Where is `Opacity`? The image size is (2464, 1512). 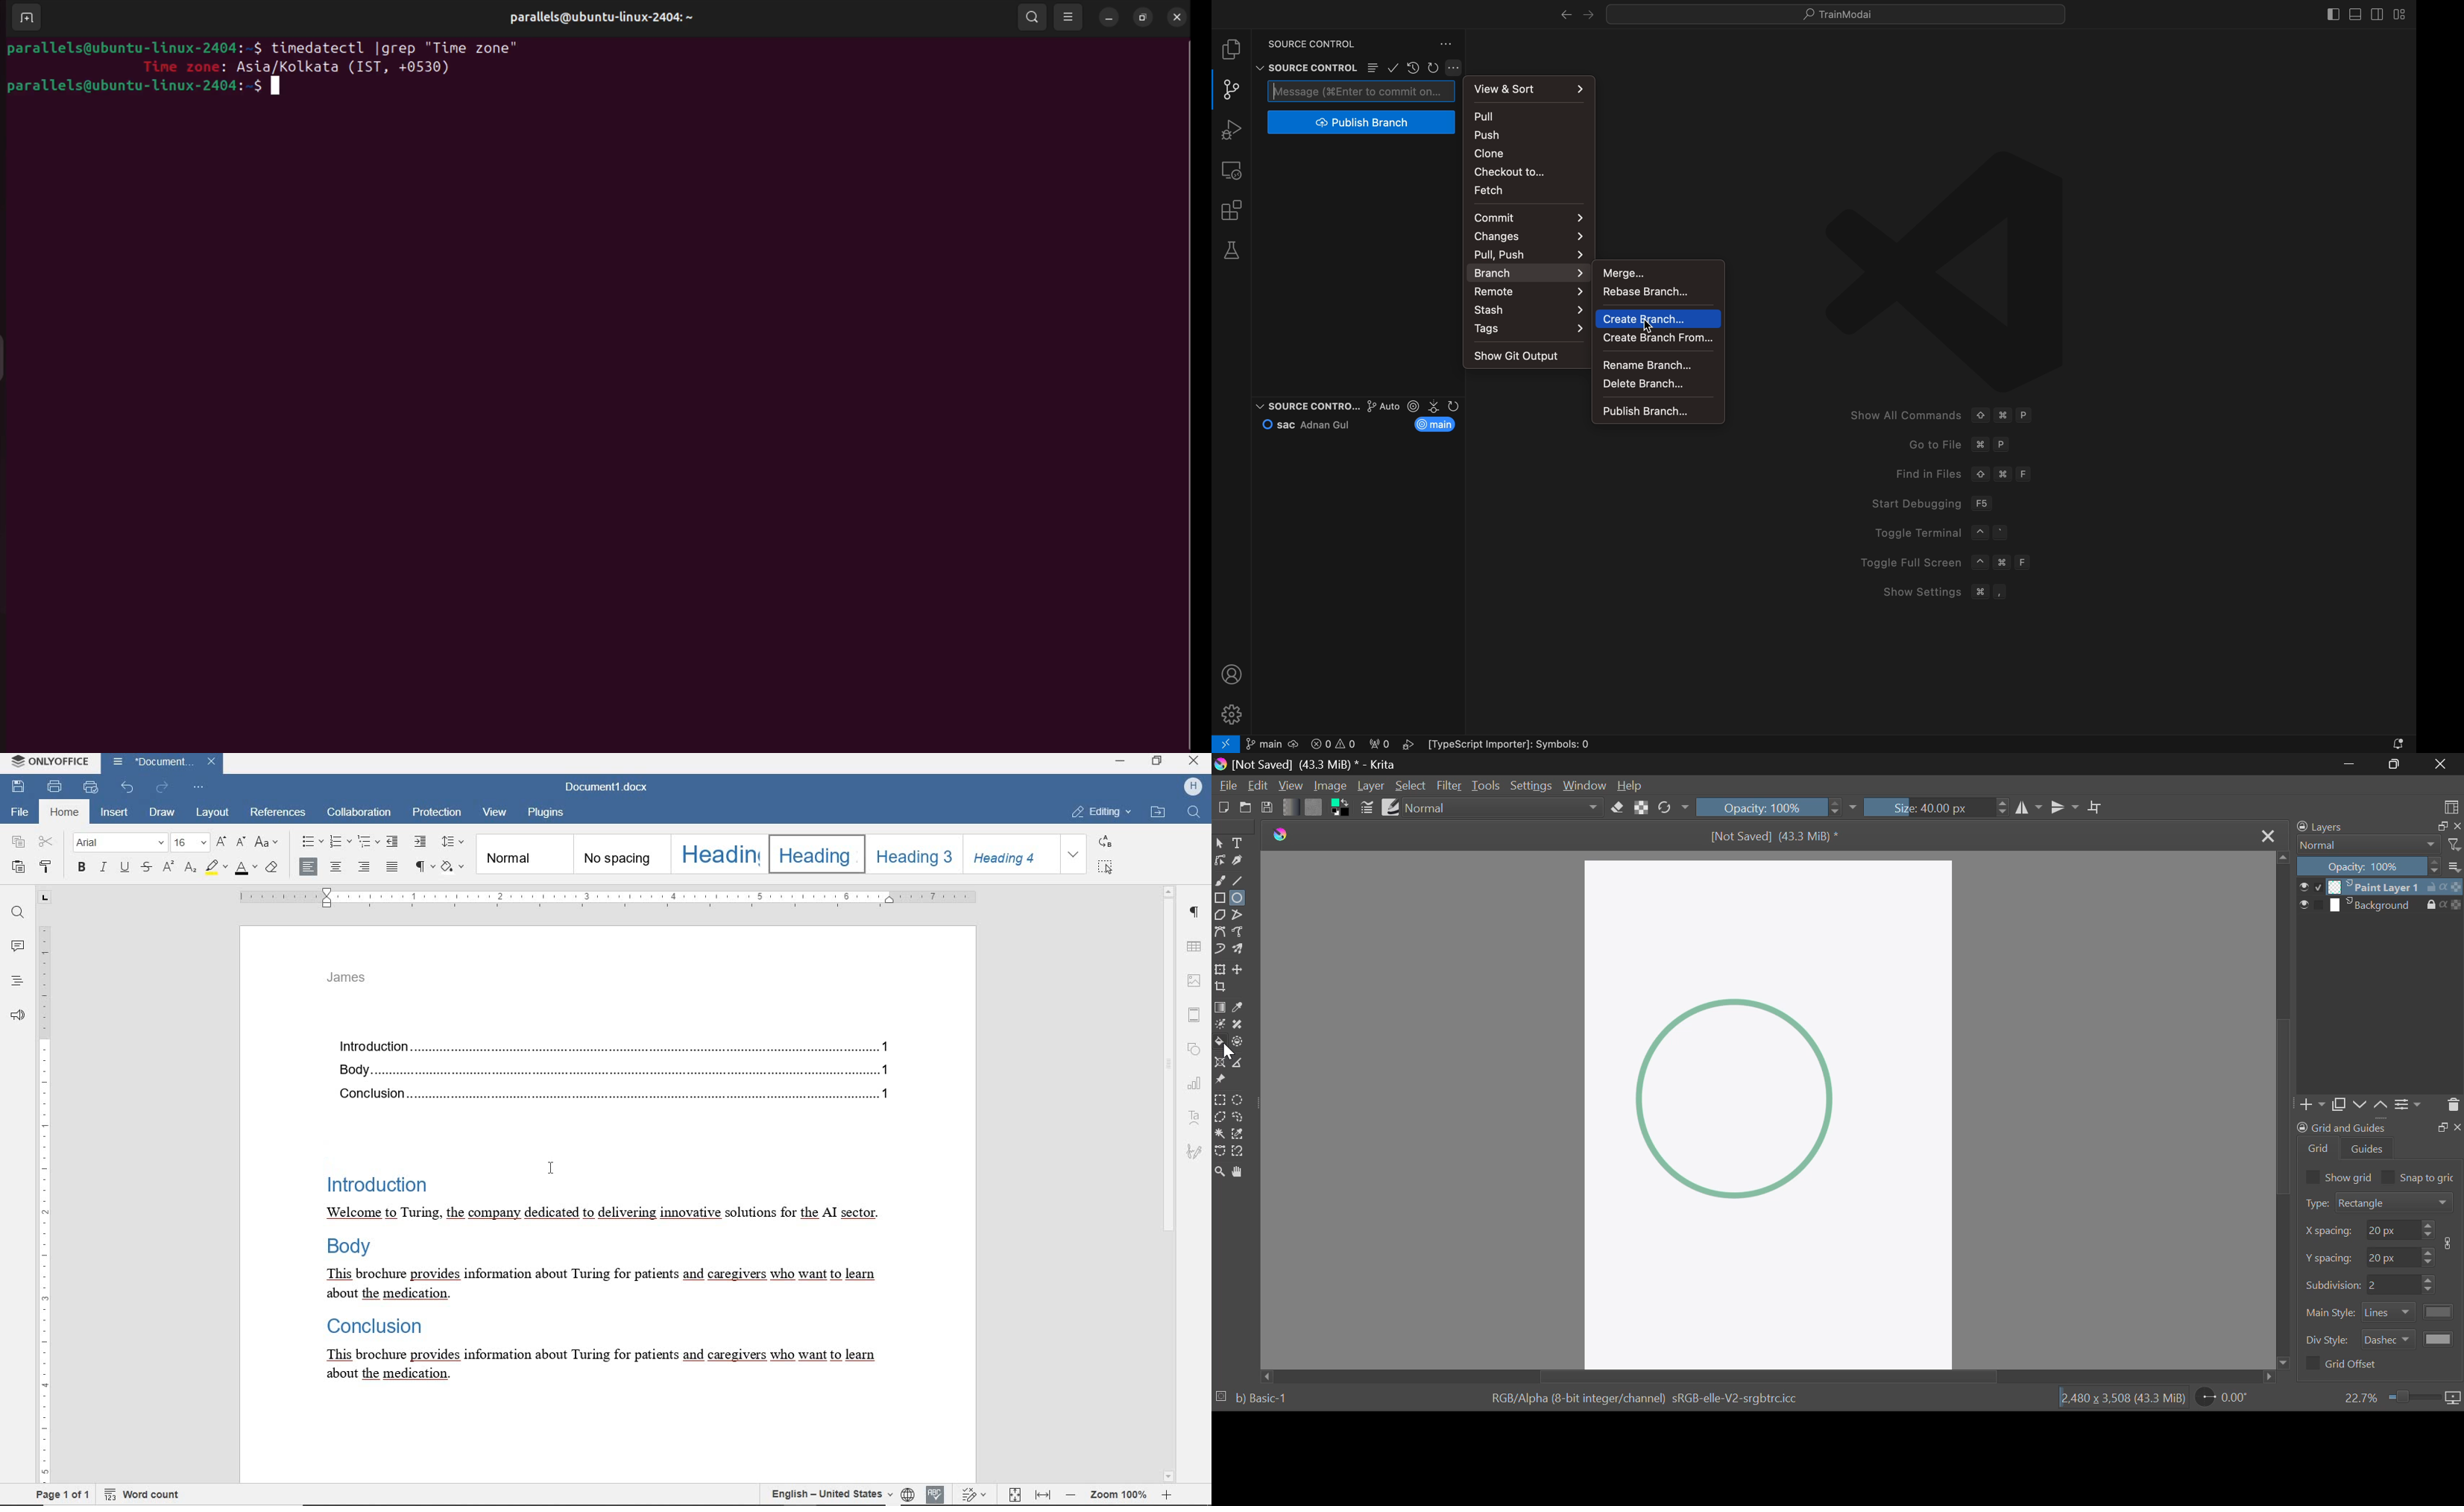
Opacity is located at coordinates (2380, 867).